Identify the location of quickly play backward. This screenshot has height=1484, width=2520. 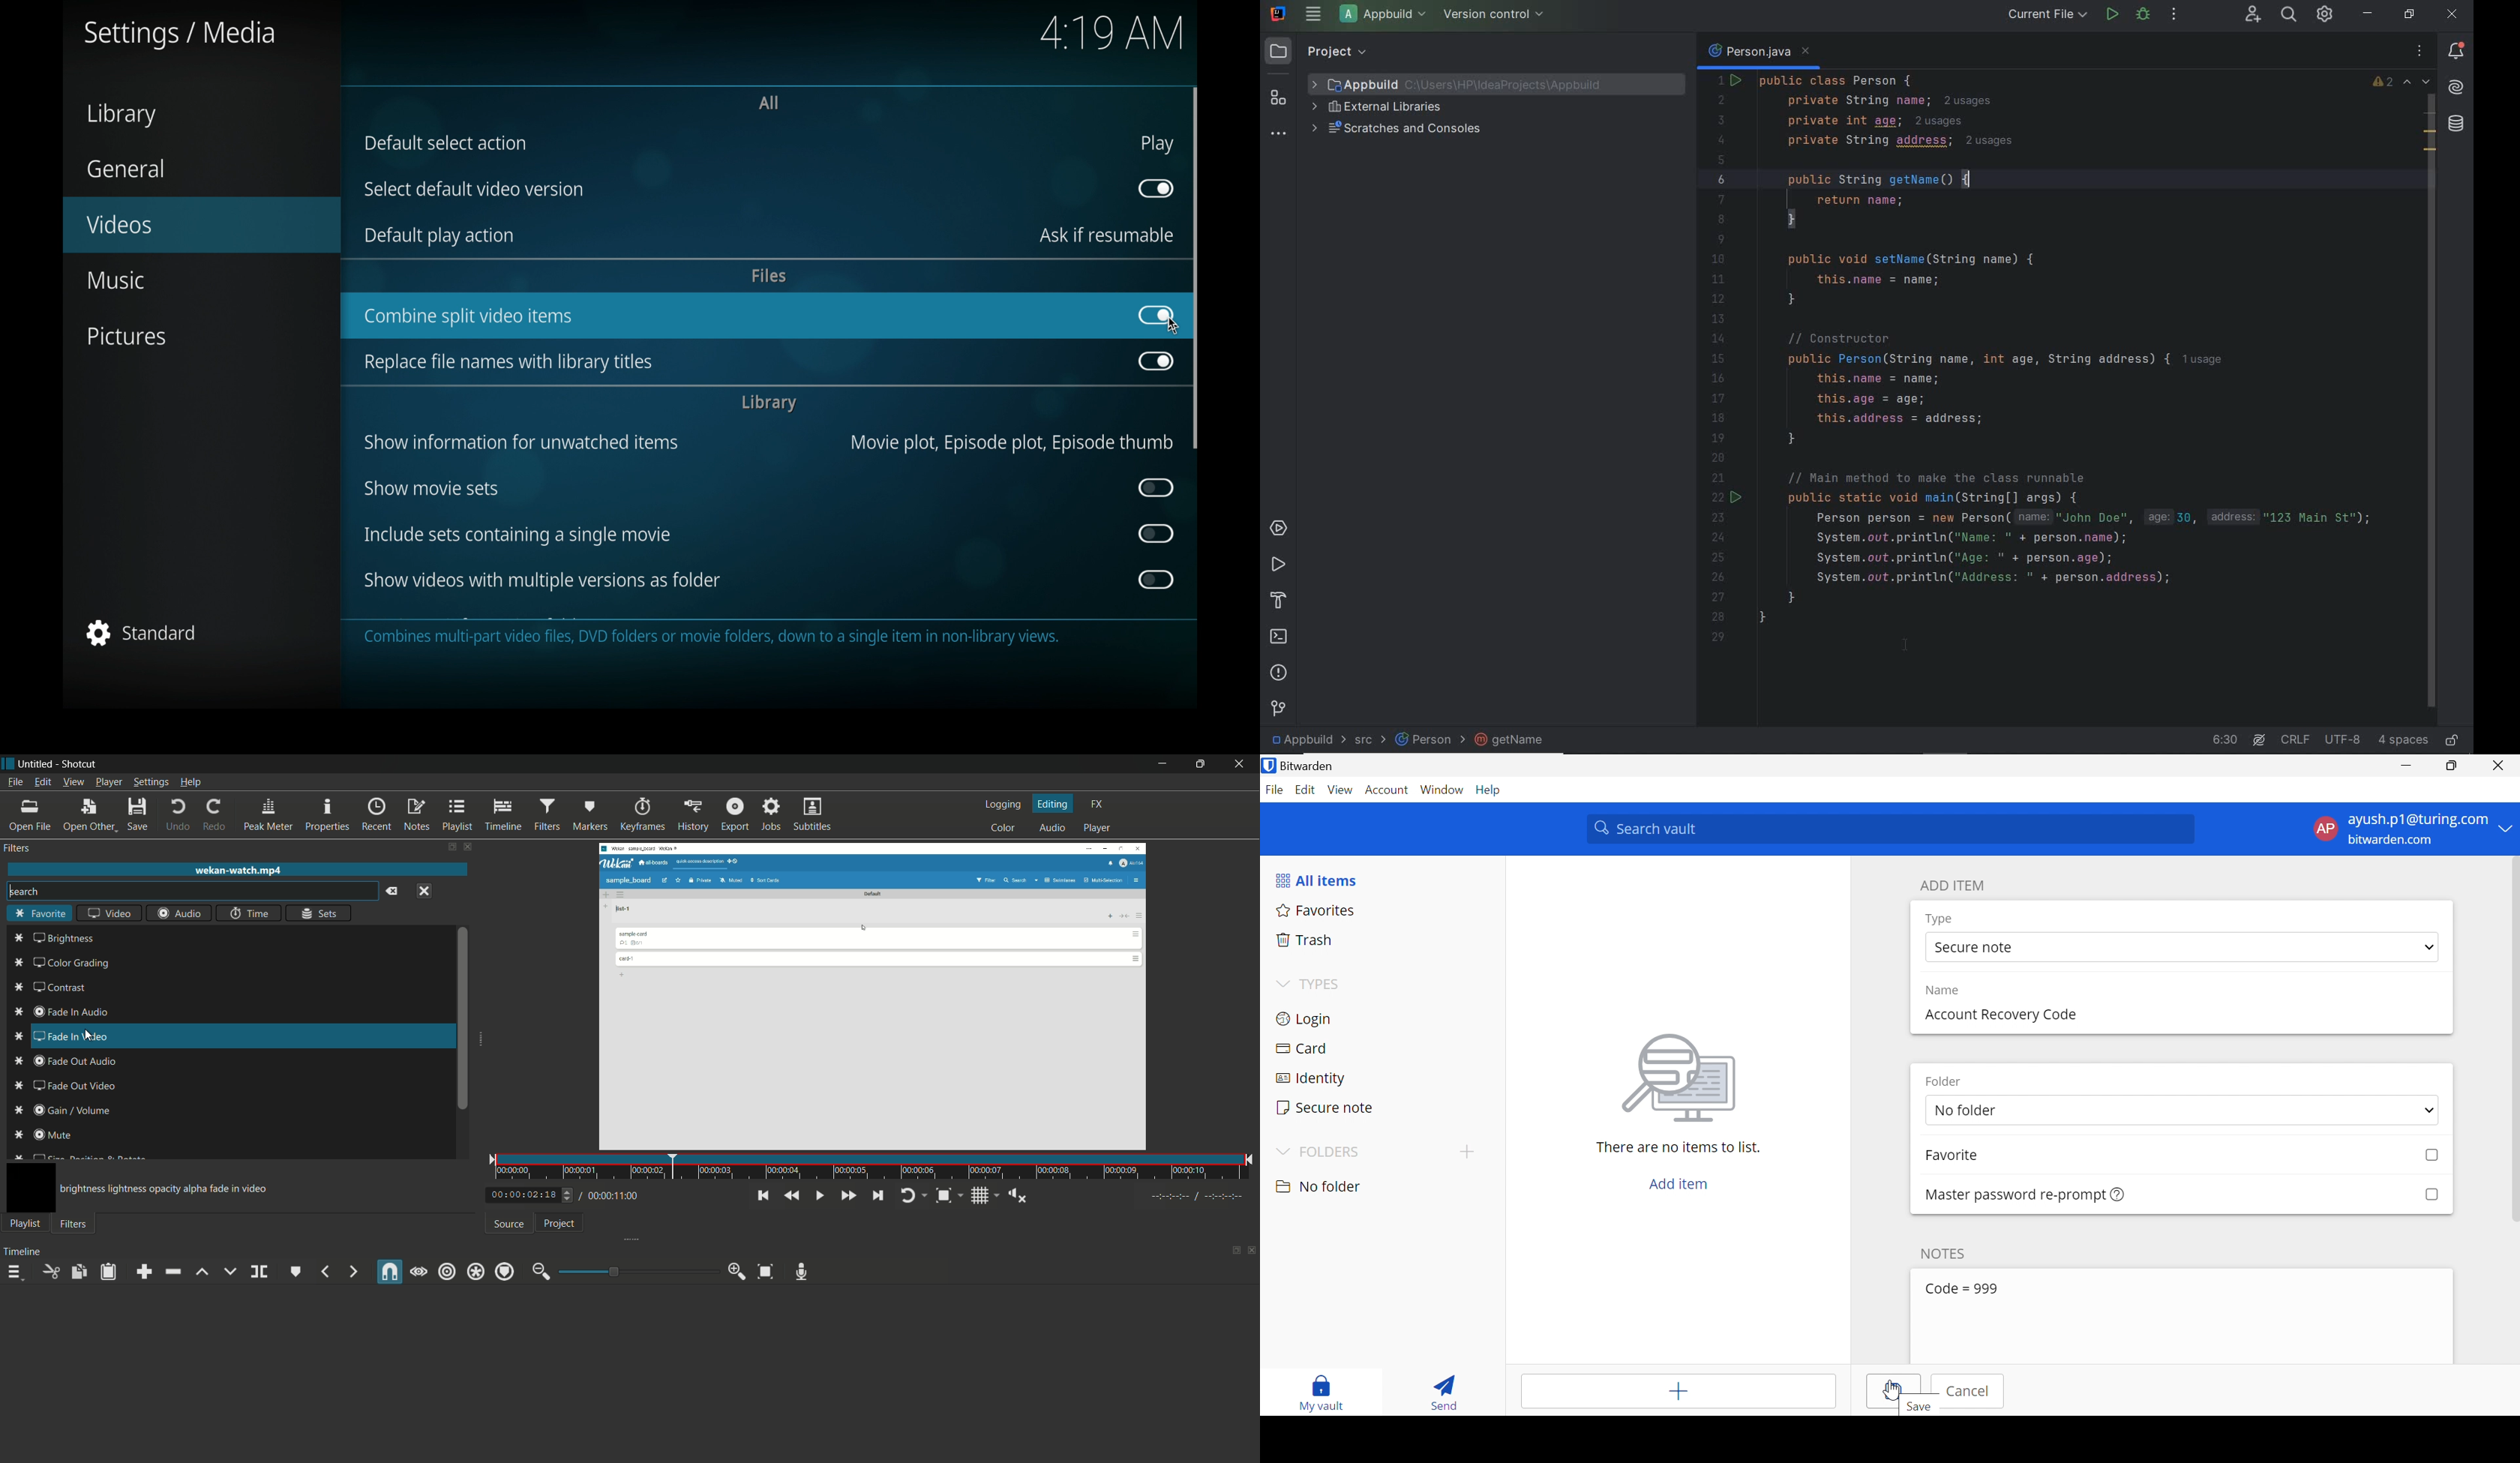
(790, 1195).